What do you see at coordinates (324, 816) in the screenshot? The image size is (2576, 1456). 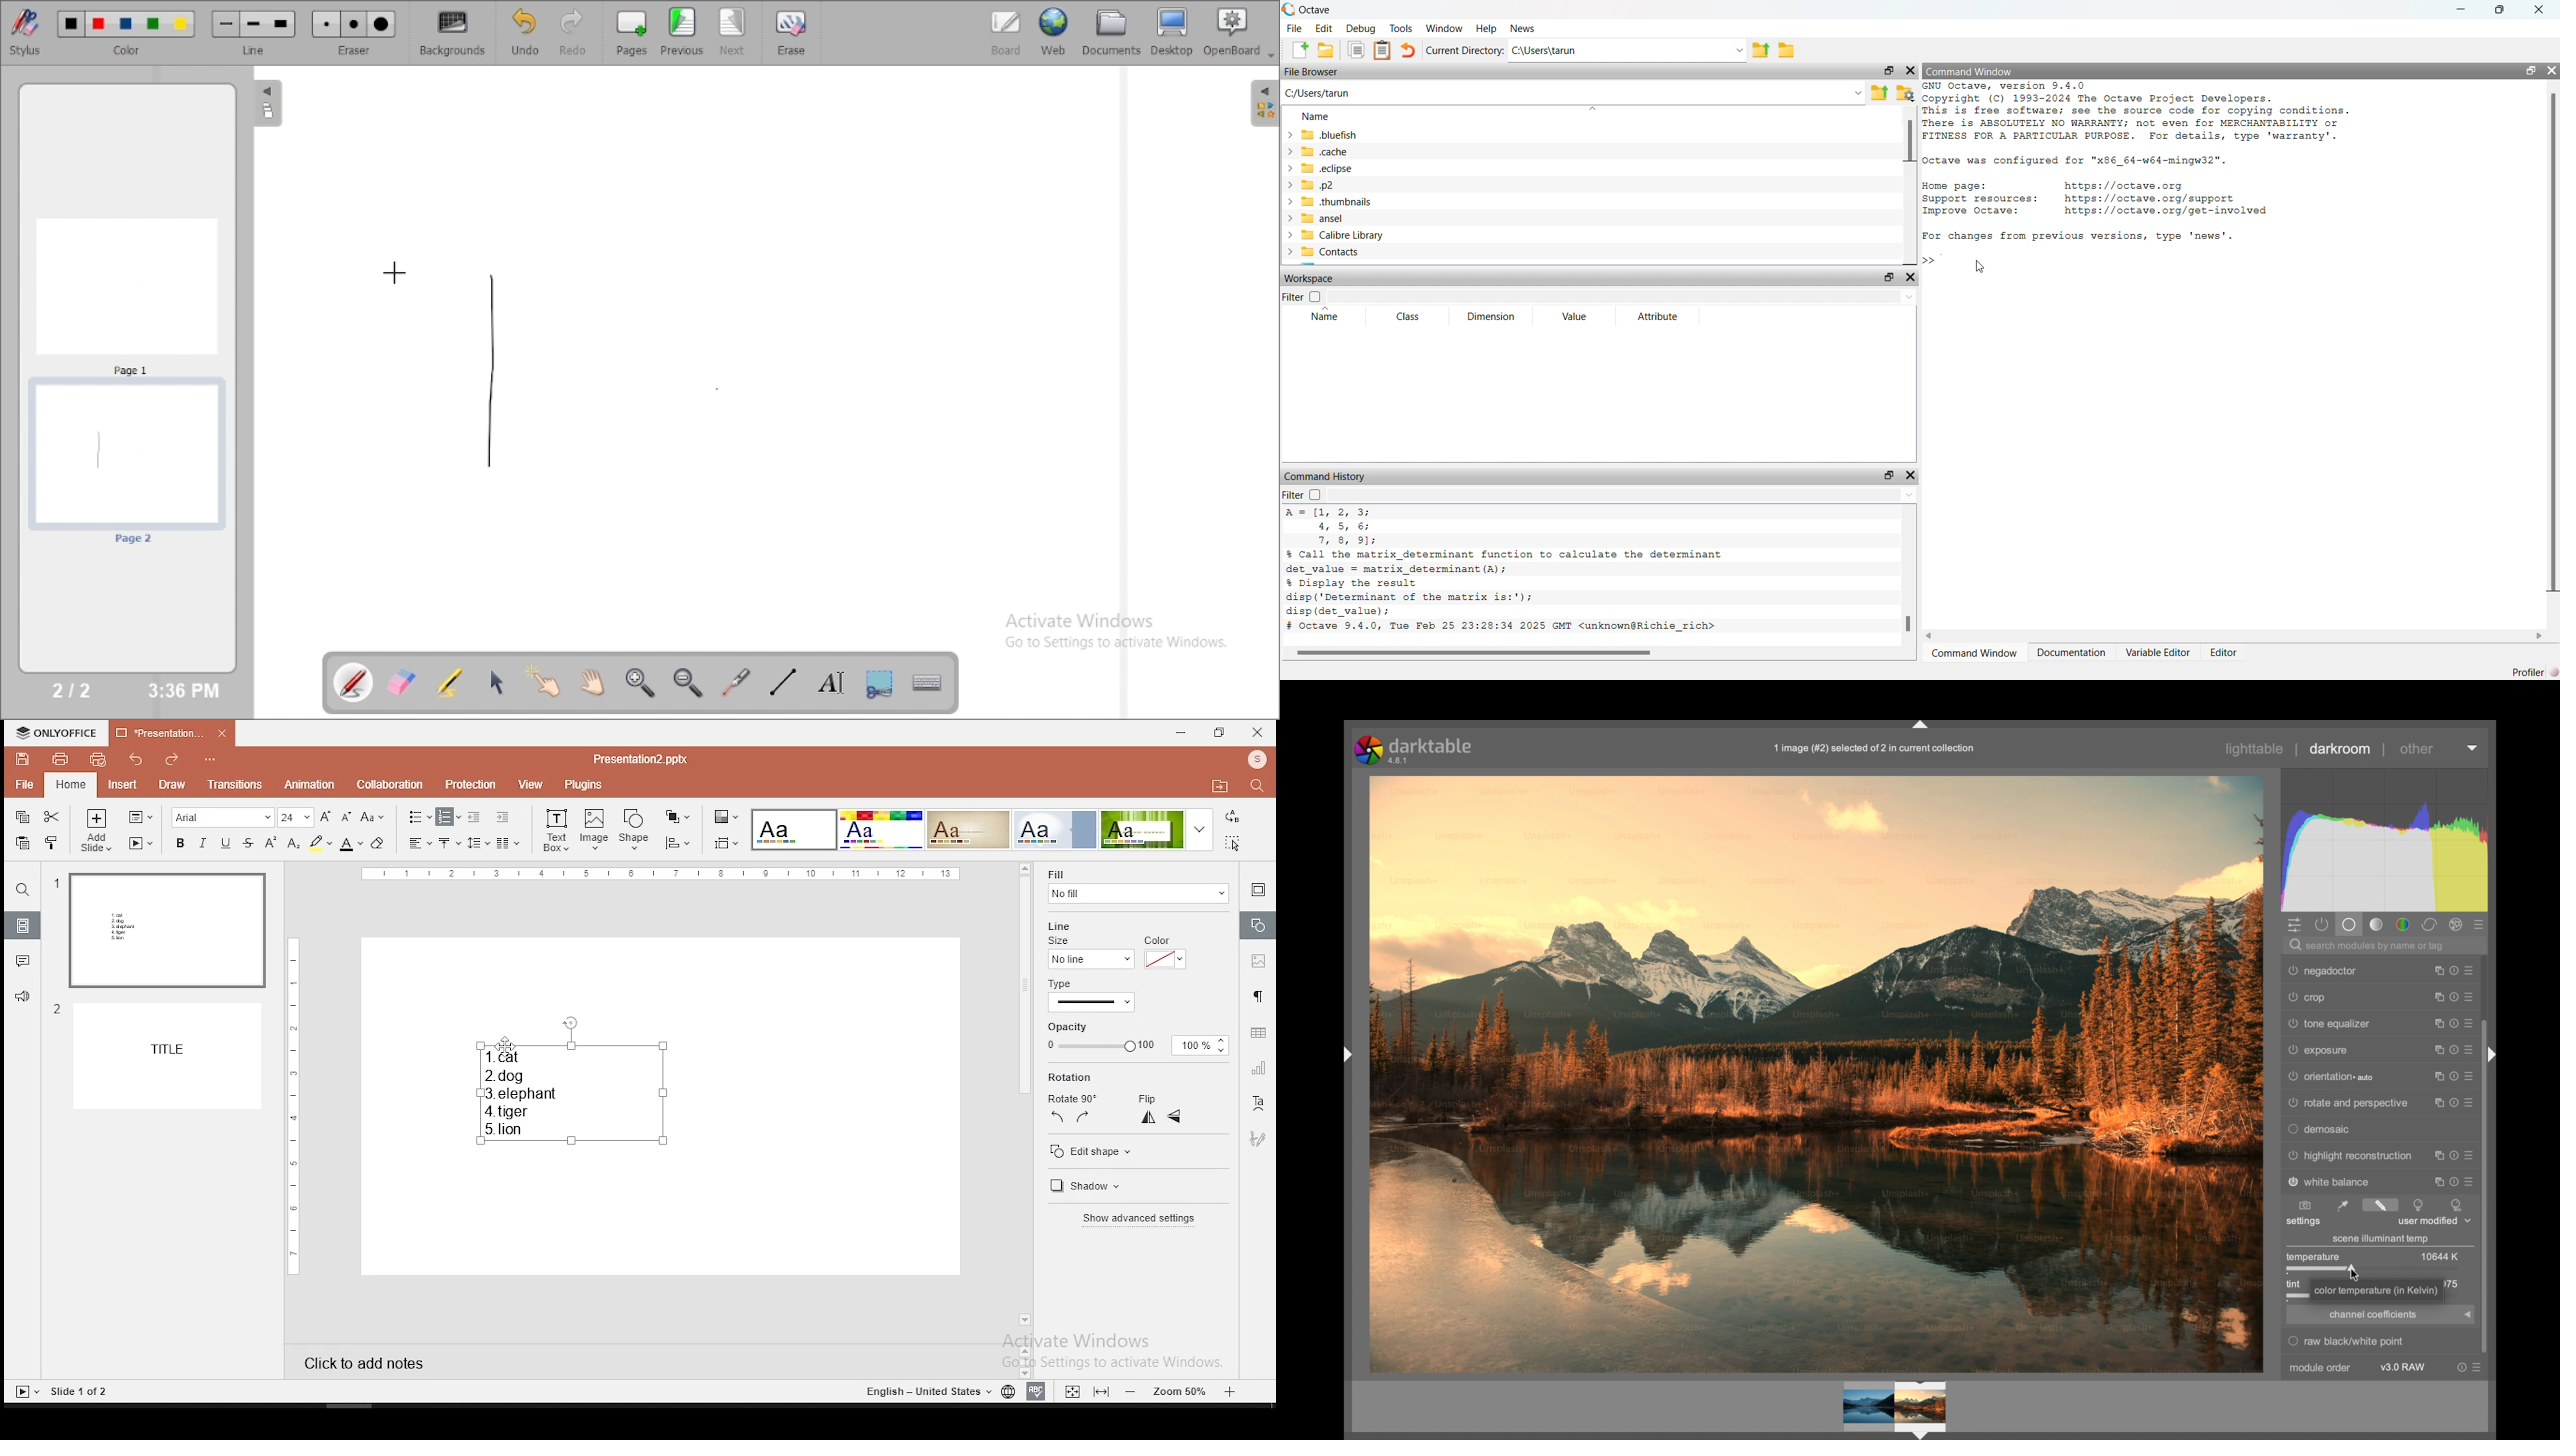 I see `increase font size` at bounding box center [324, 816].